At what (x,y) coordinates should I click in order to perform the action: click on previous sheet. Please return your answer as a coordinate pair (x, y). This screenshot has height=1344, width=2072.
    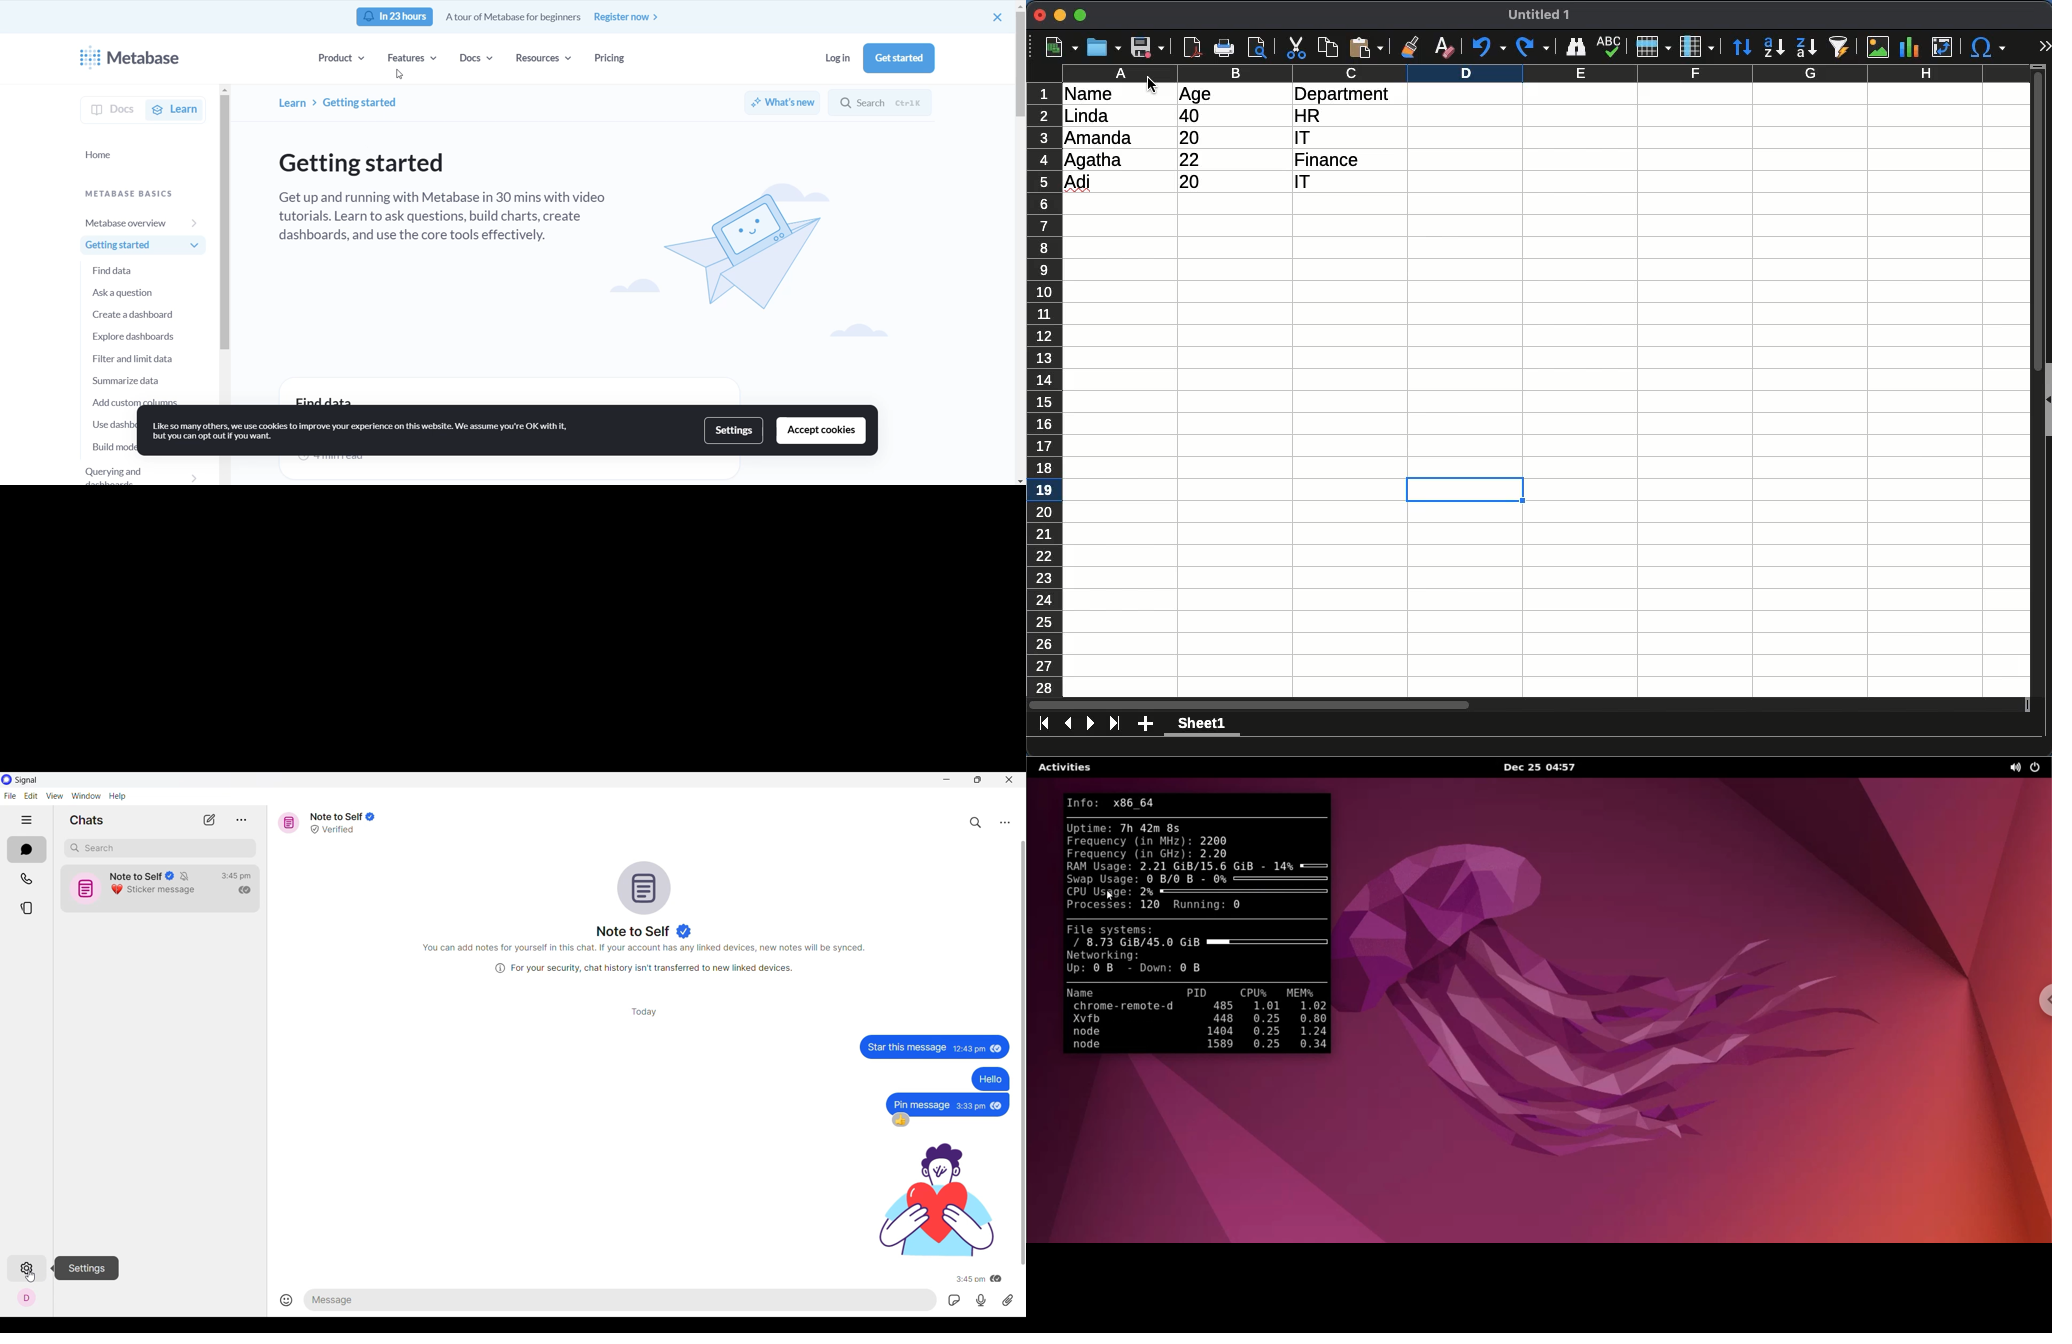
    Looking at the image, I should click on (1070, 722).